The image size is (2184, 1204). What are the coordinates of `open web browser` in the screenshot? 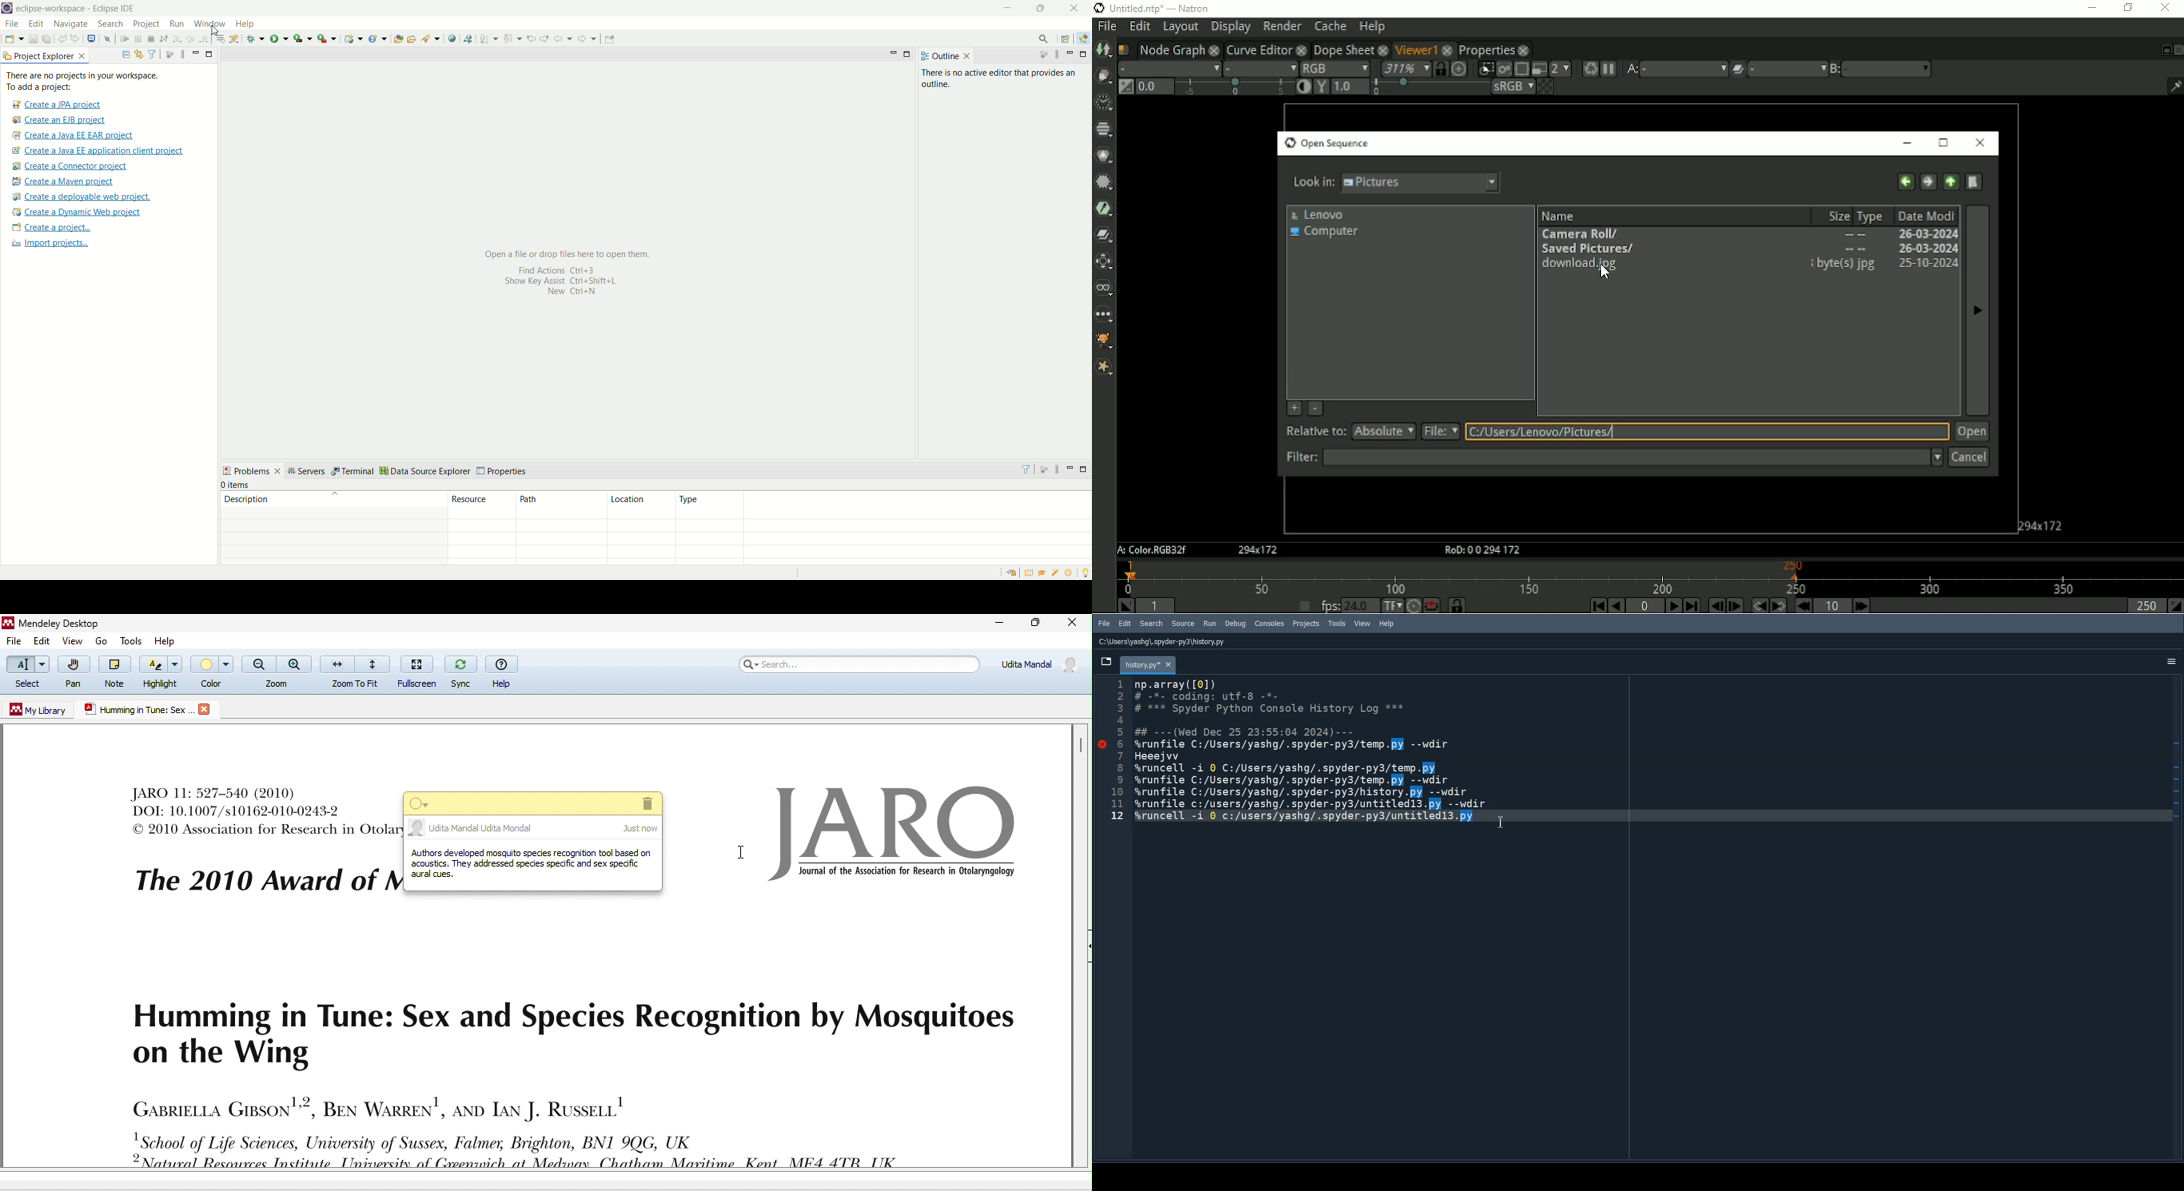 It's located at (452, 39).